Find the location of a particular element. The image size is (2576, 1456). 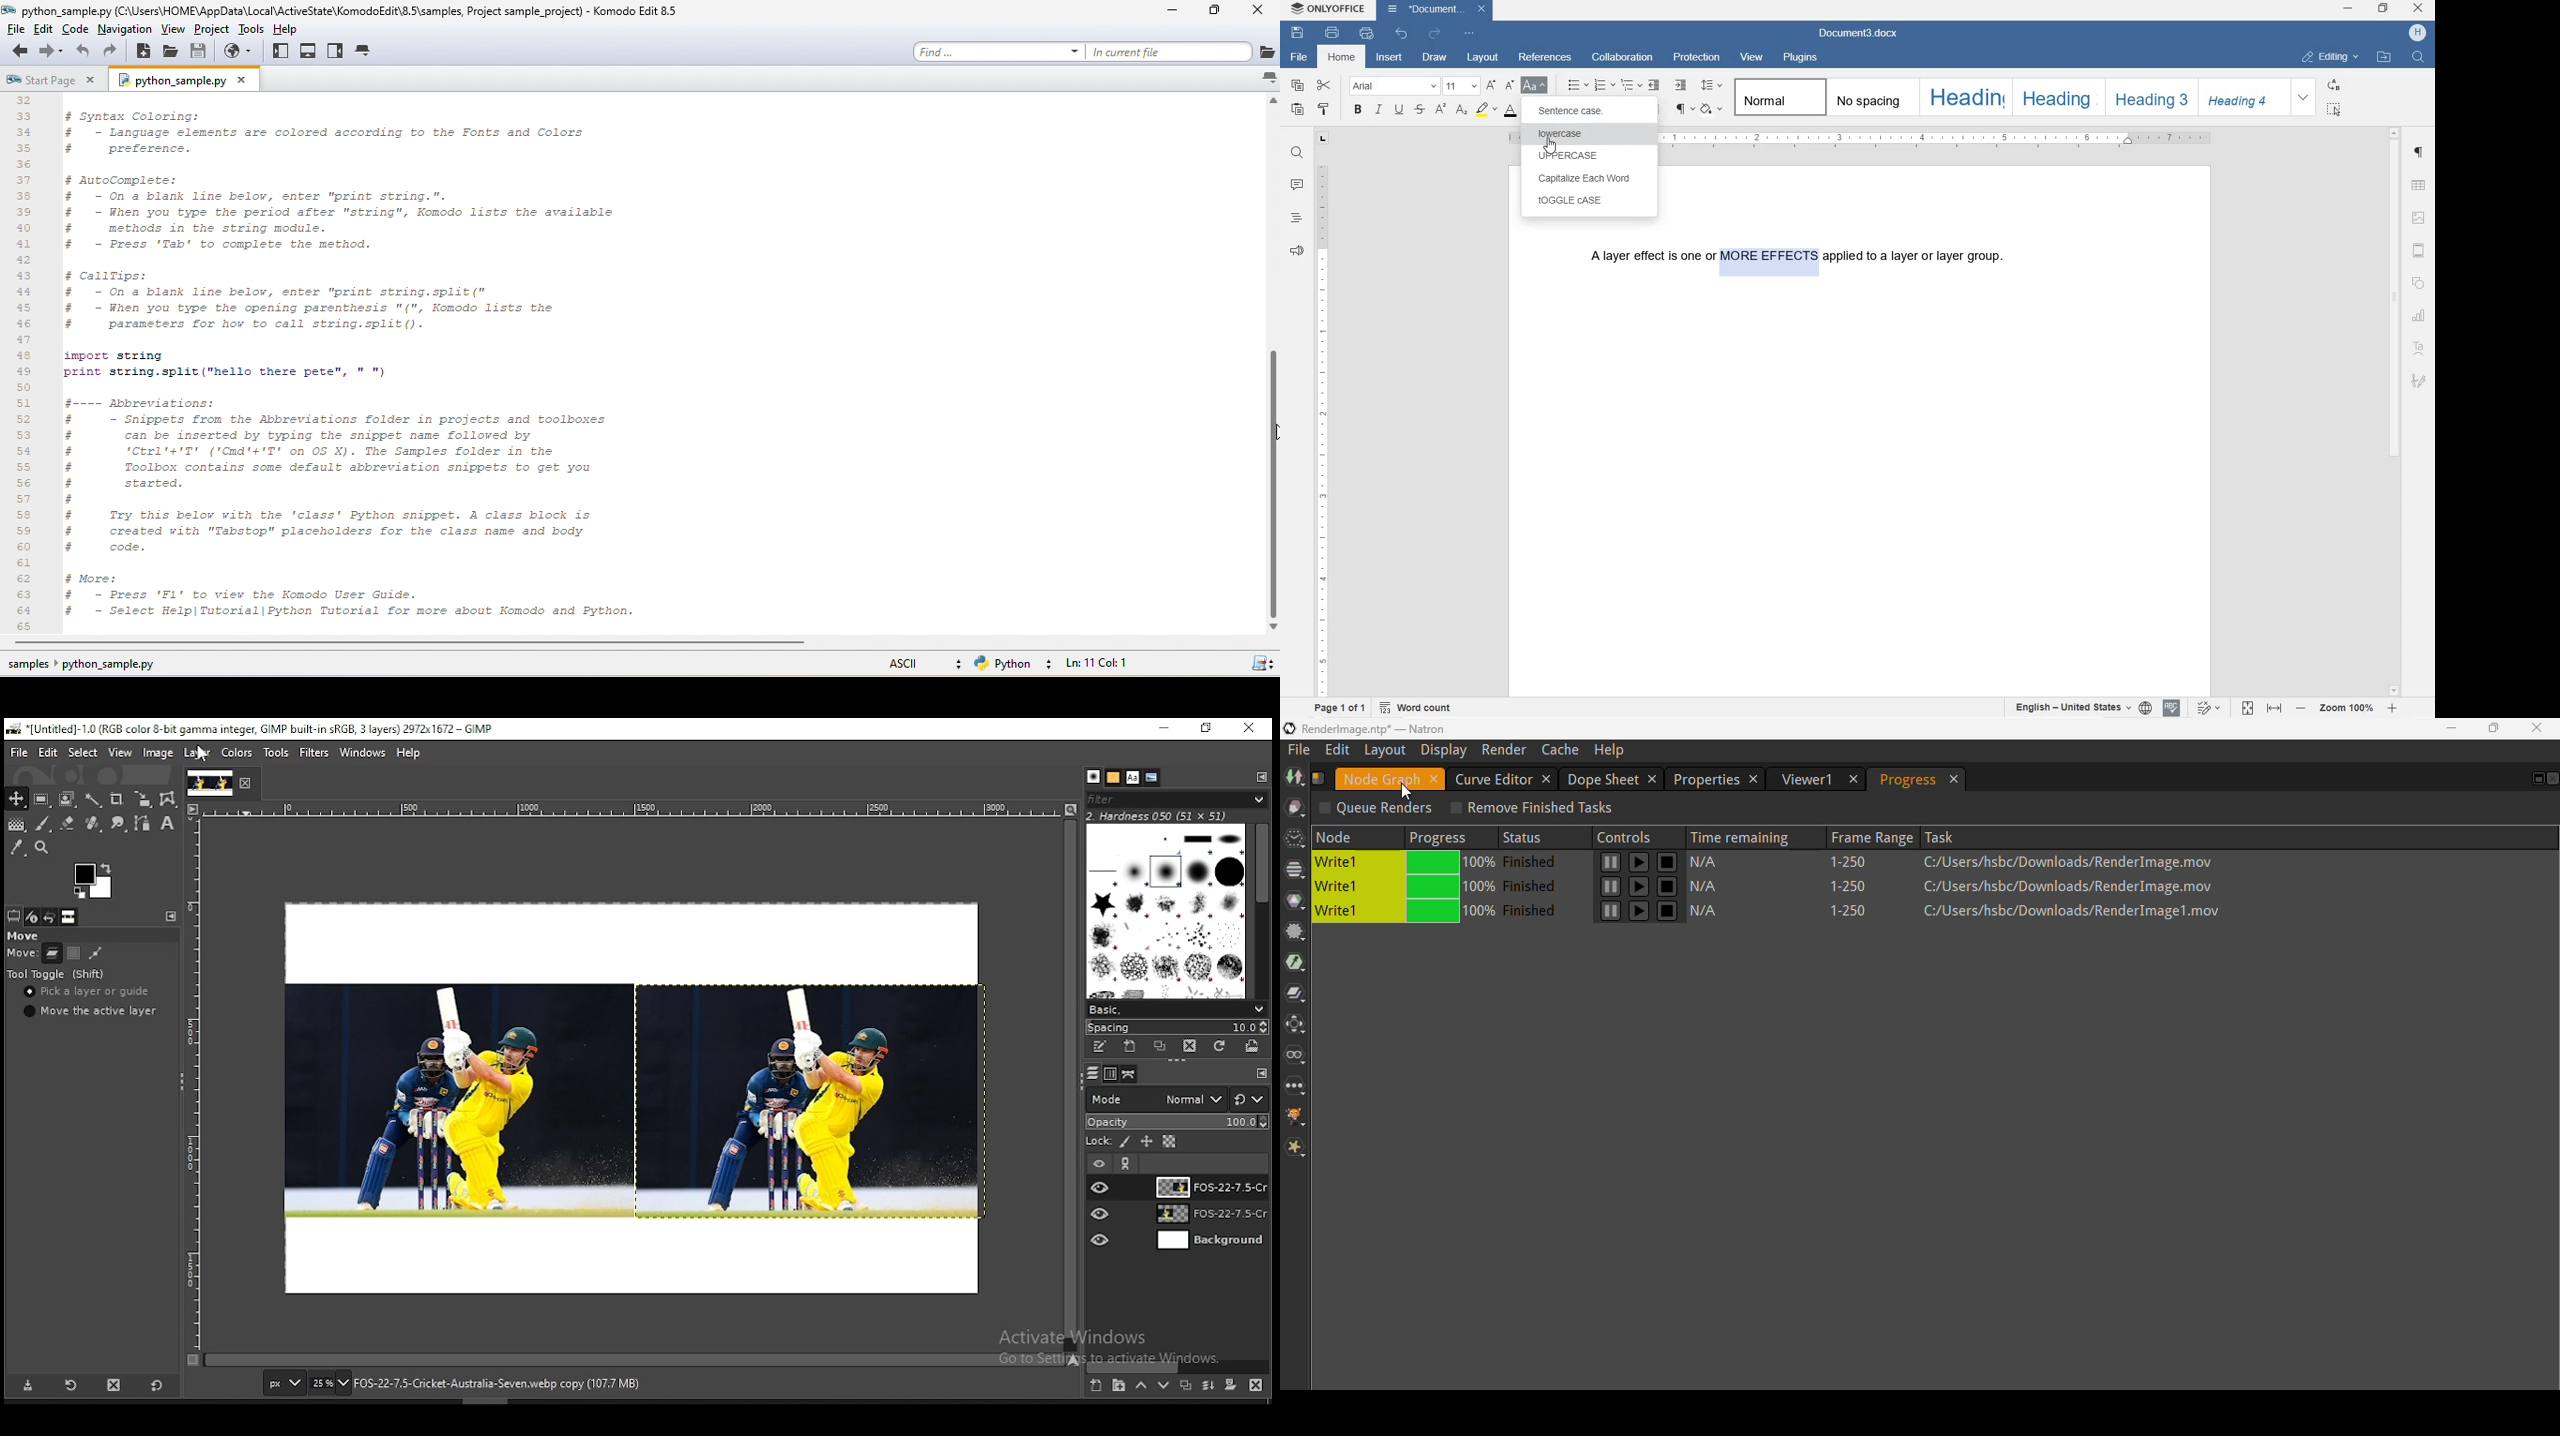

SHADING is located at coordinates (1713, 109).